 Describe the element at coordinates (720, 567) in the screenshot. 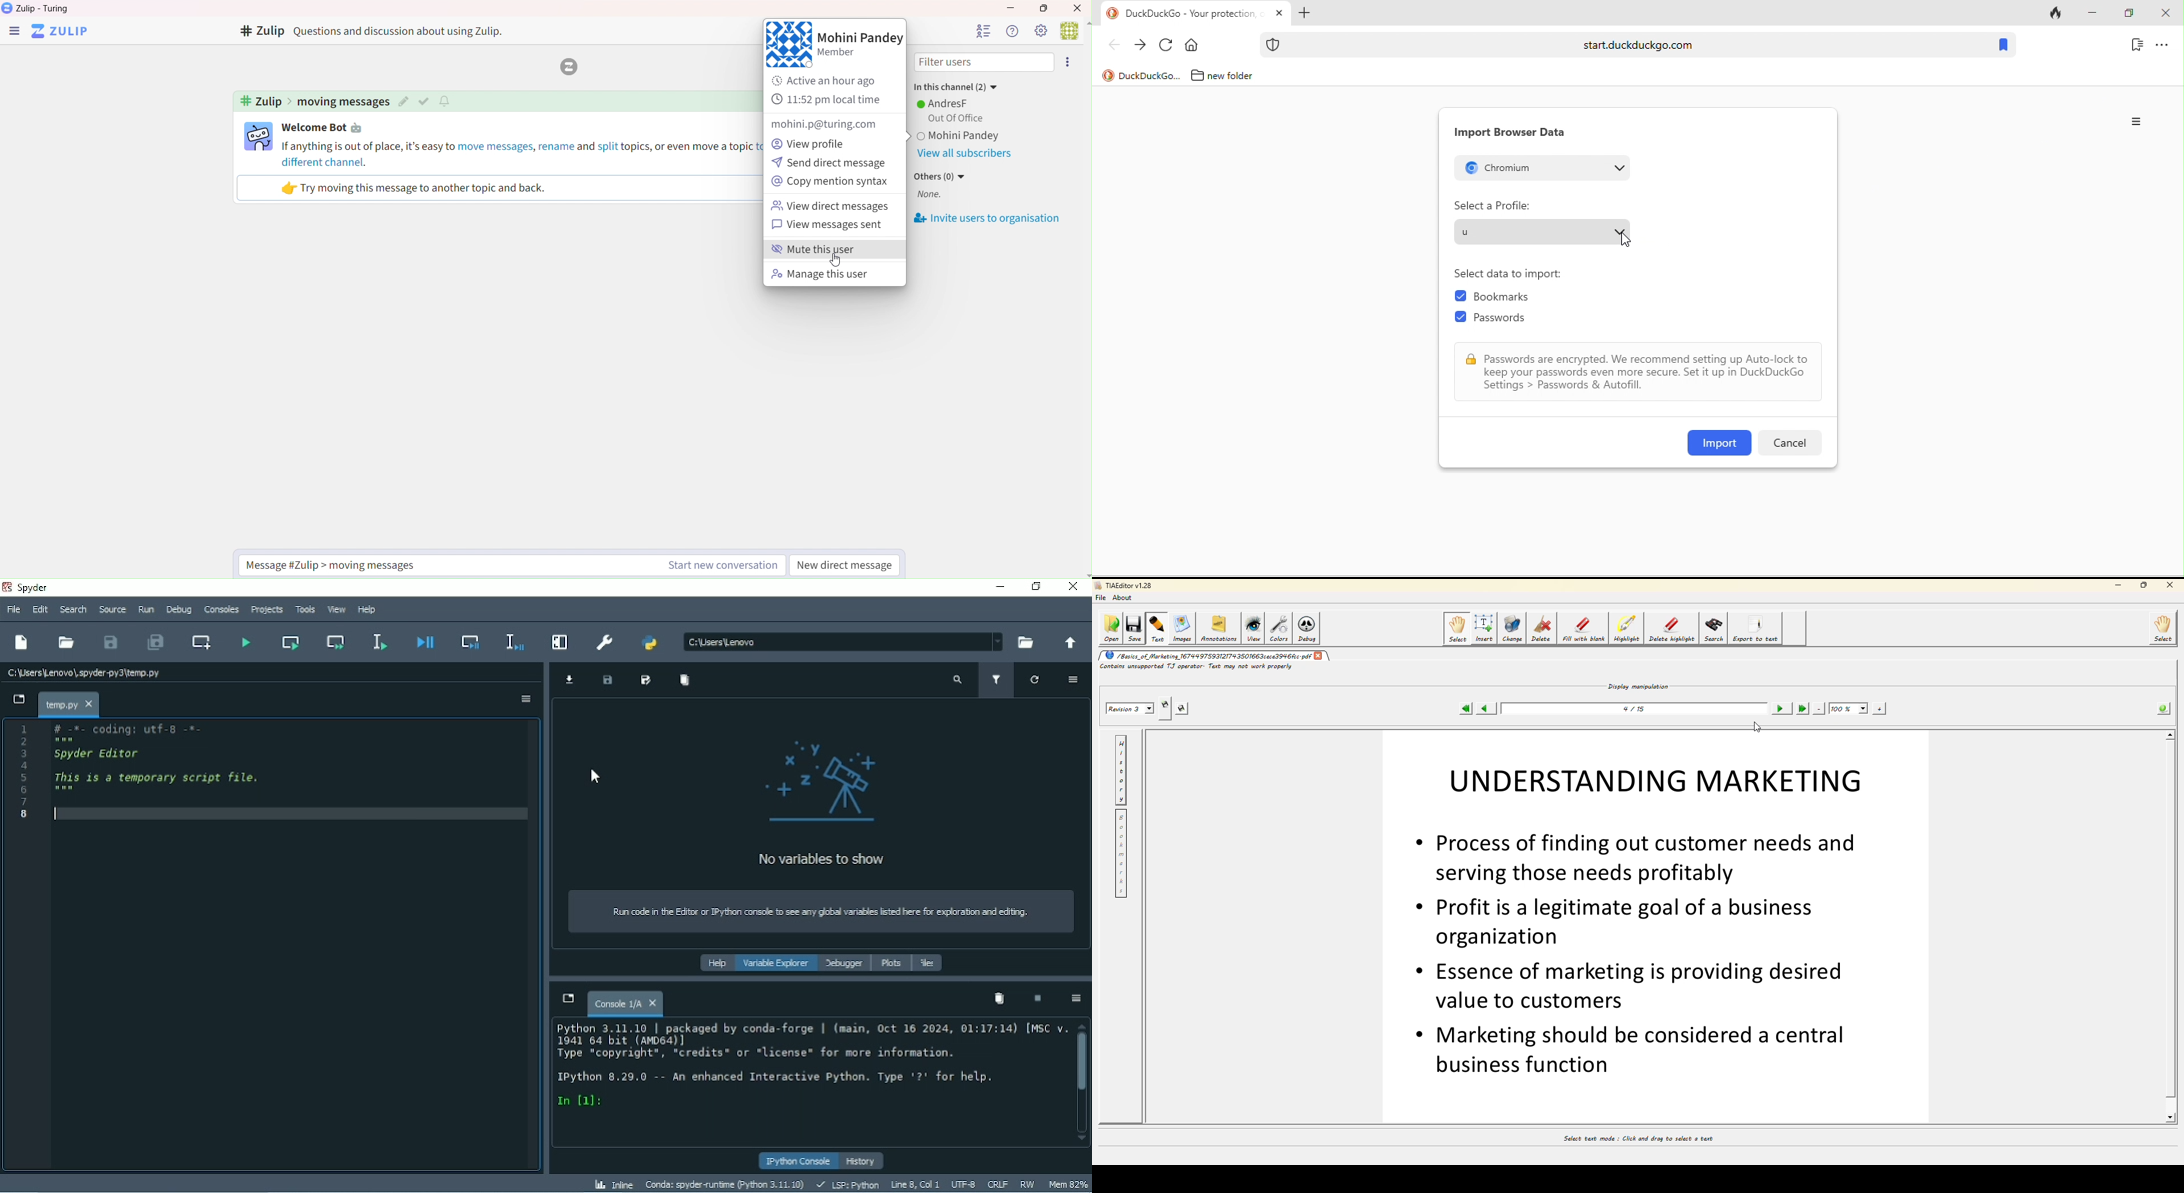

I see `Start new conversation` at that location.